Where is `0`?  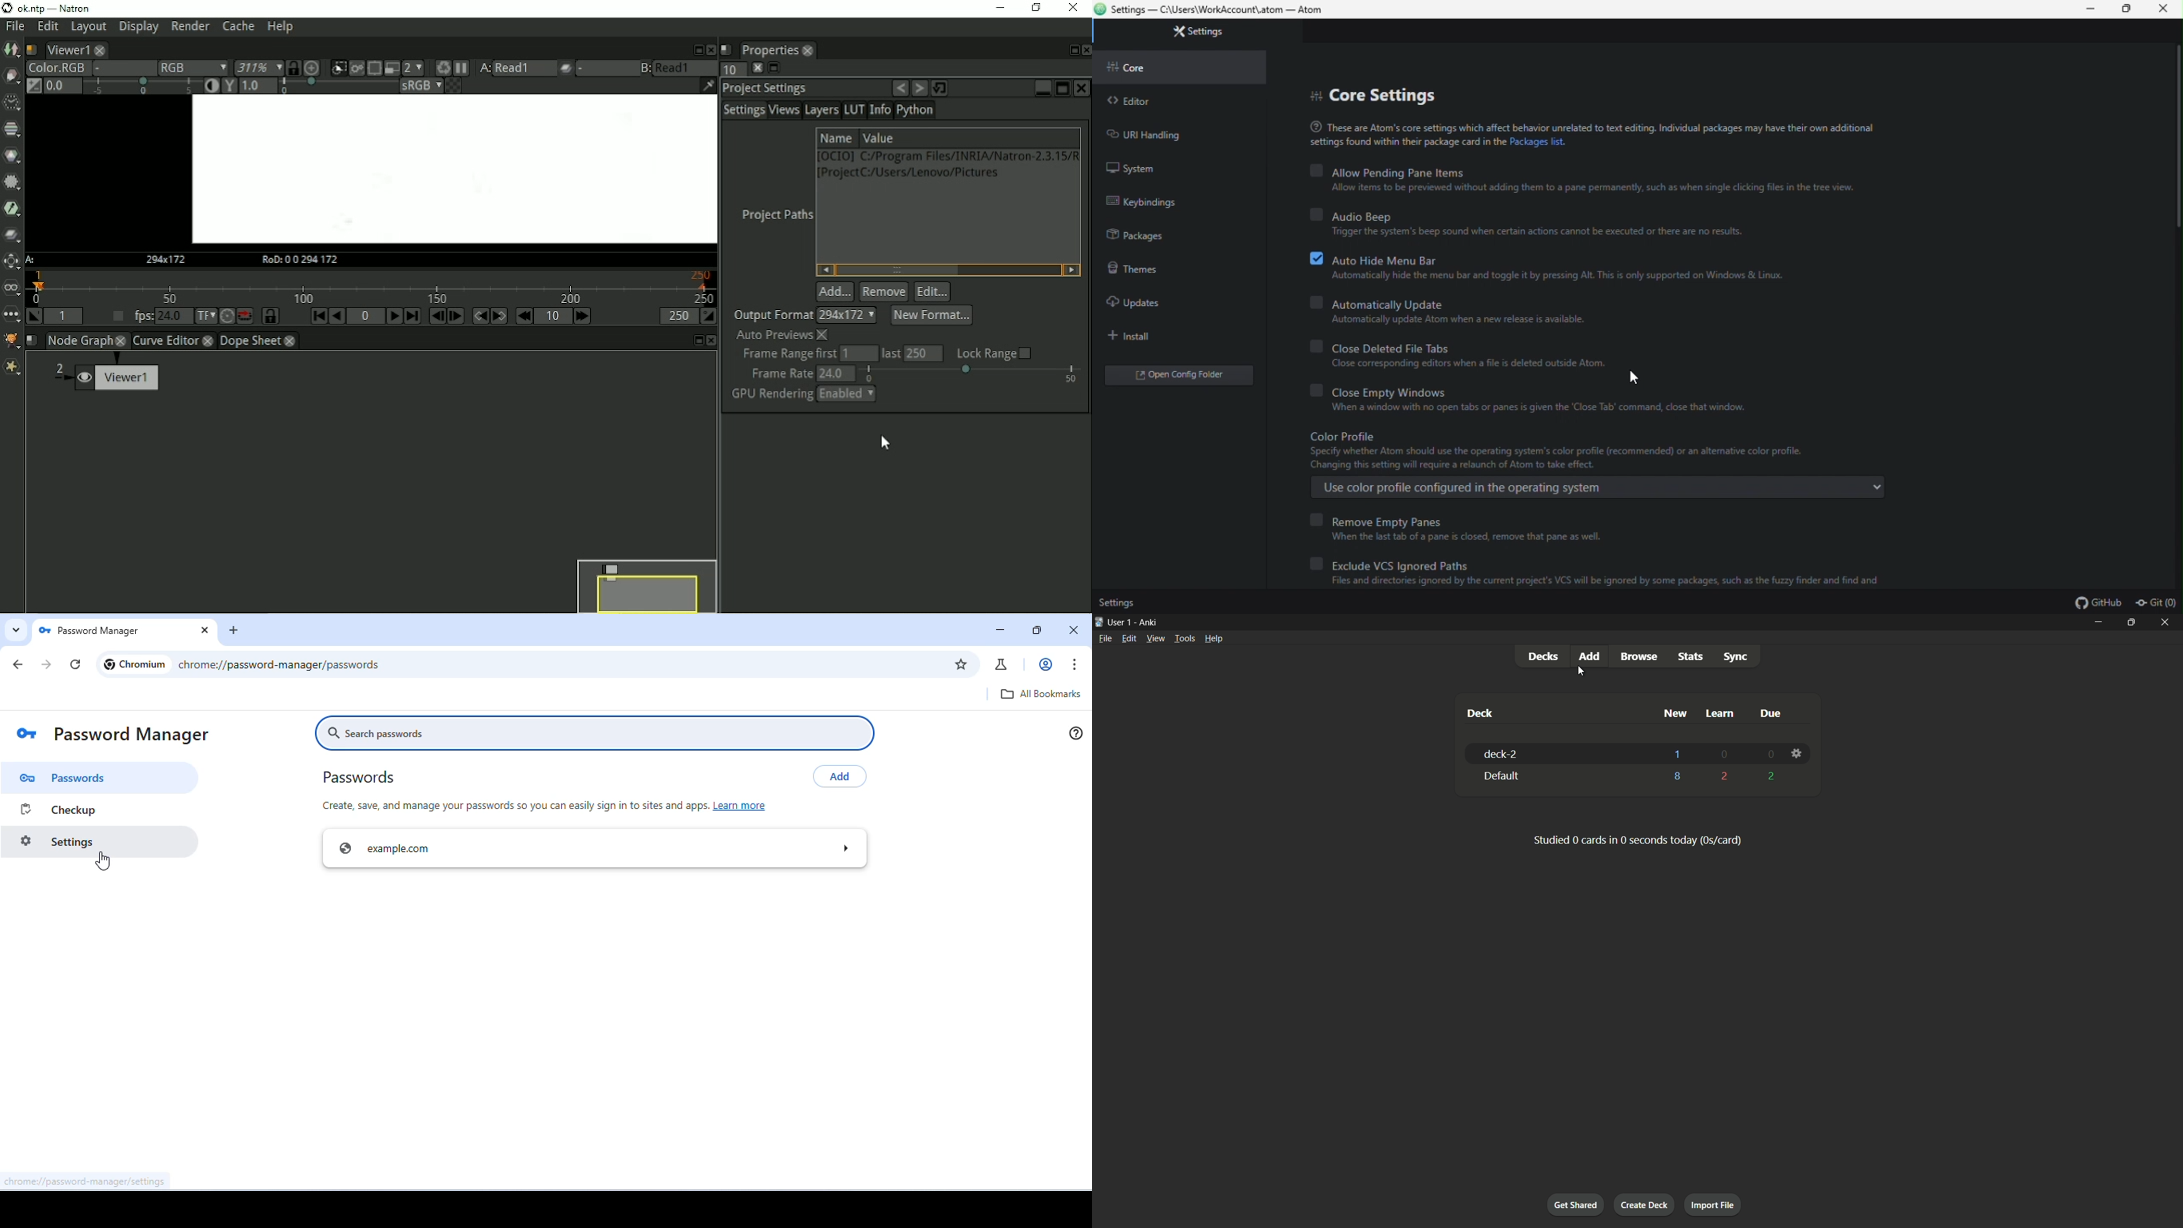 0 is located at coordinates (1726, 754).